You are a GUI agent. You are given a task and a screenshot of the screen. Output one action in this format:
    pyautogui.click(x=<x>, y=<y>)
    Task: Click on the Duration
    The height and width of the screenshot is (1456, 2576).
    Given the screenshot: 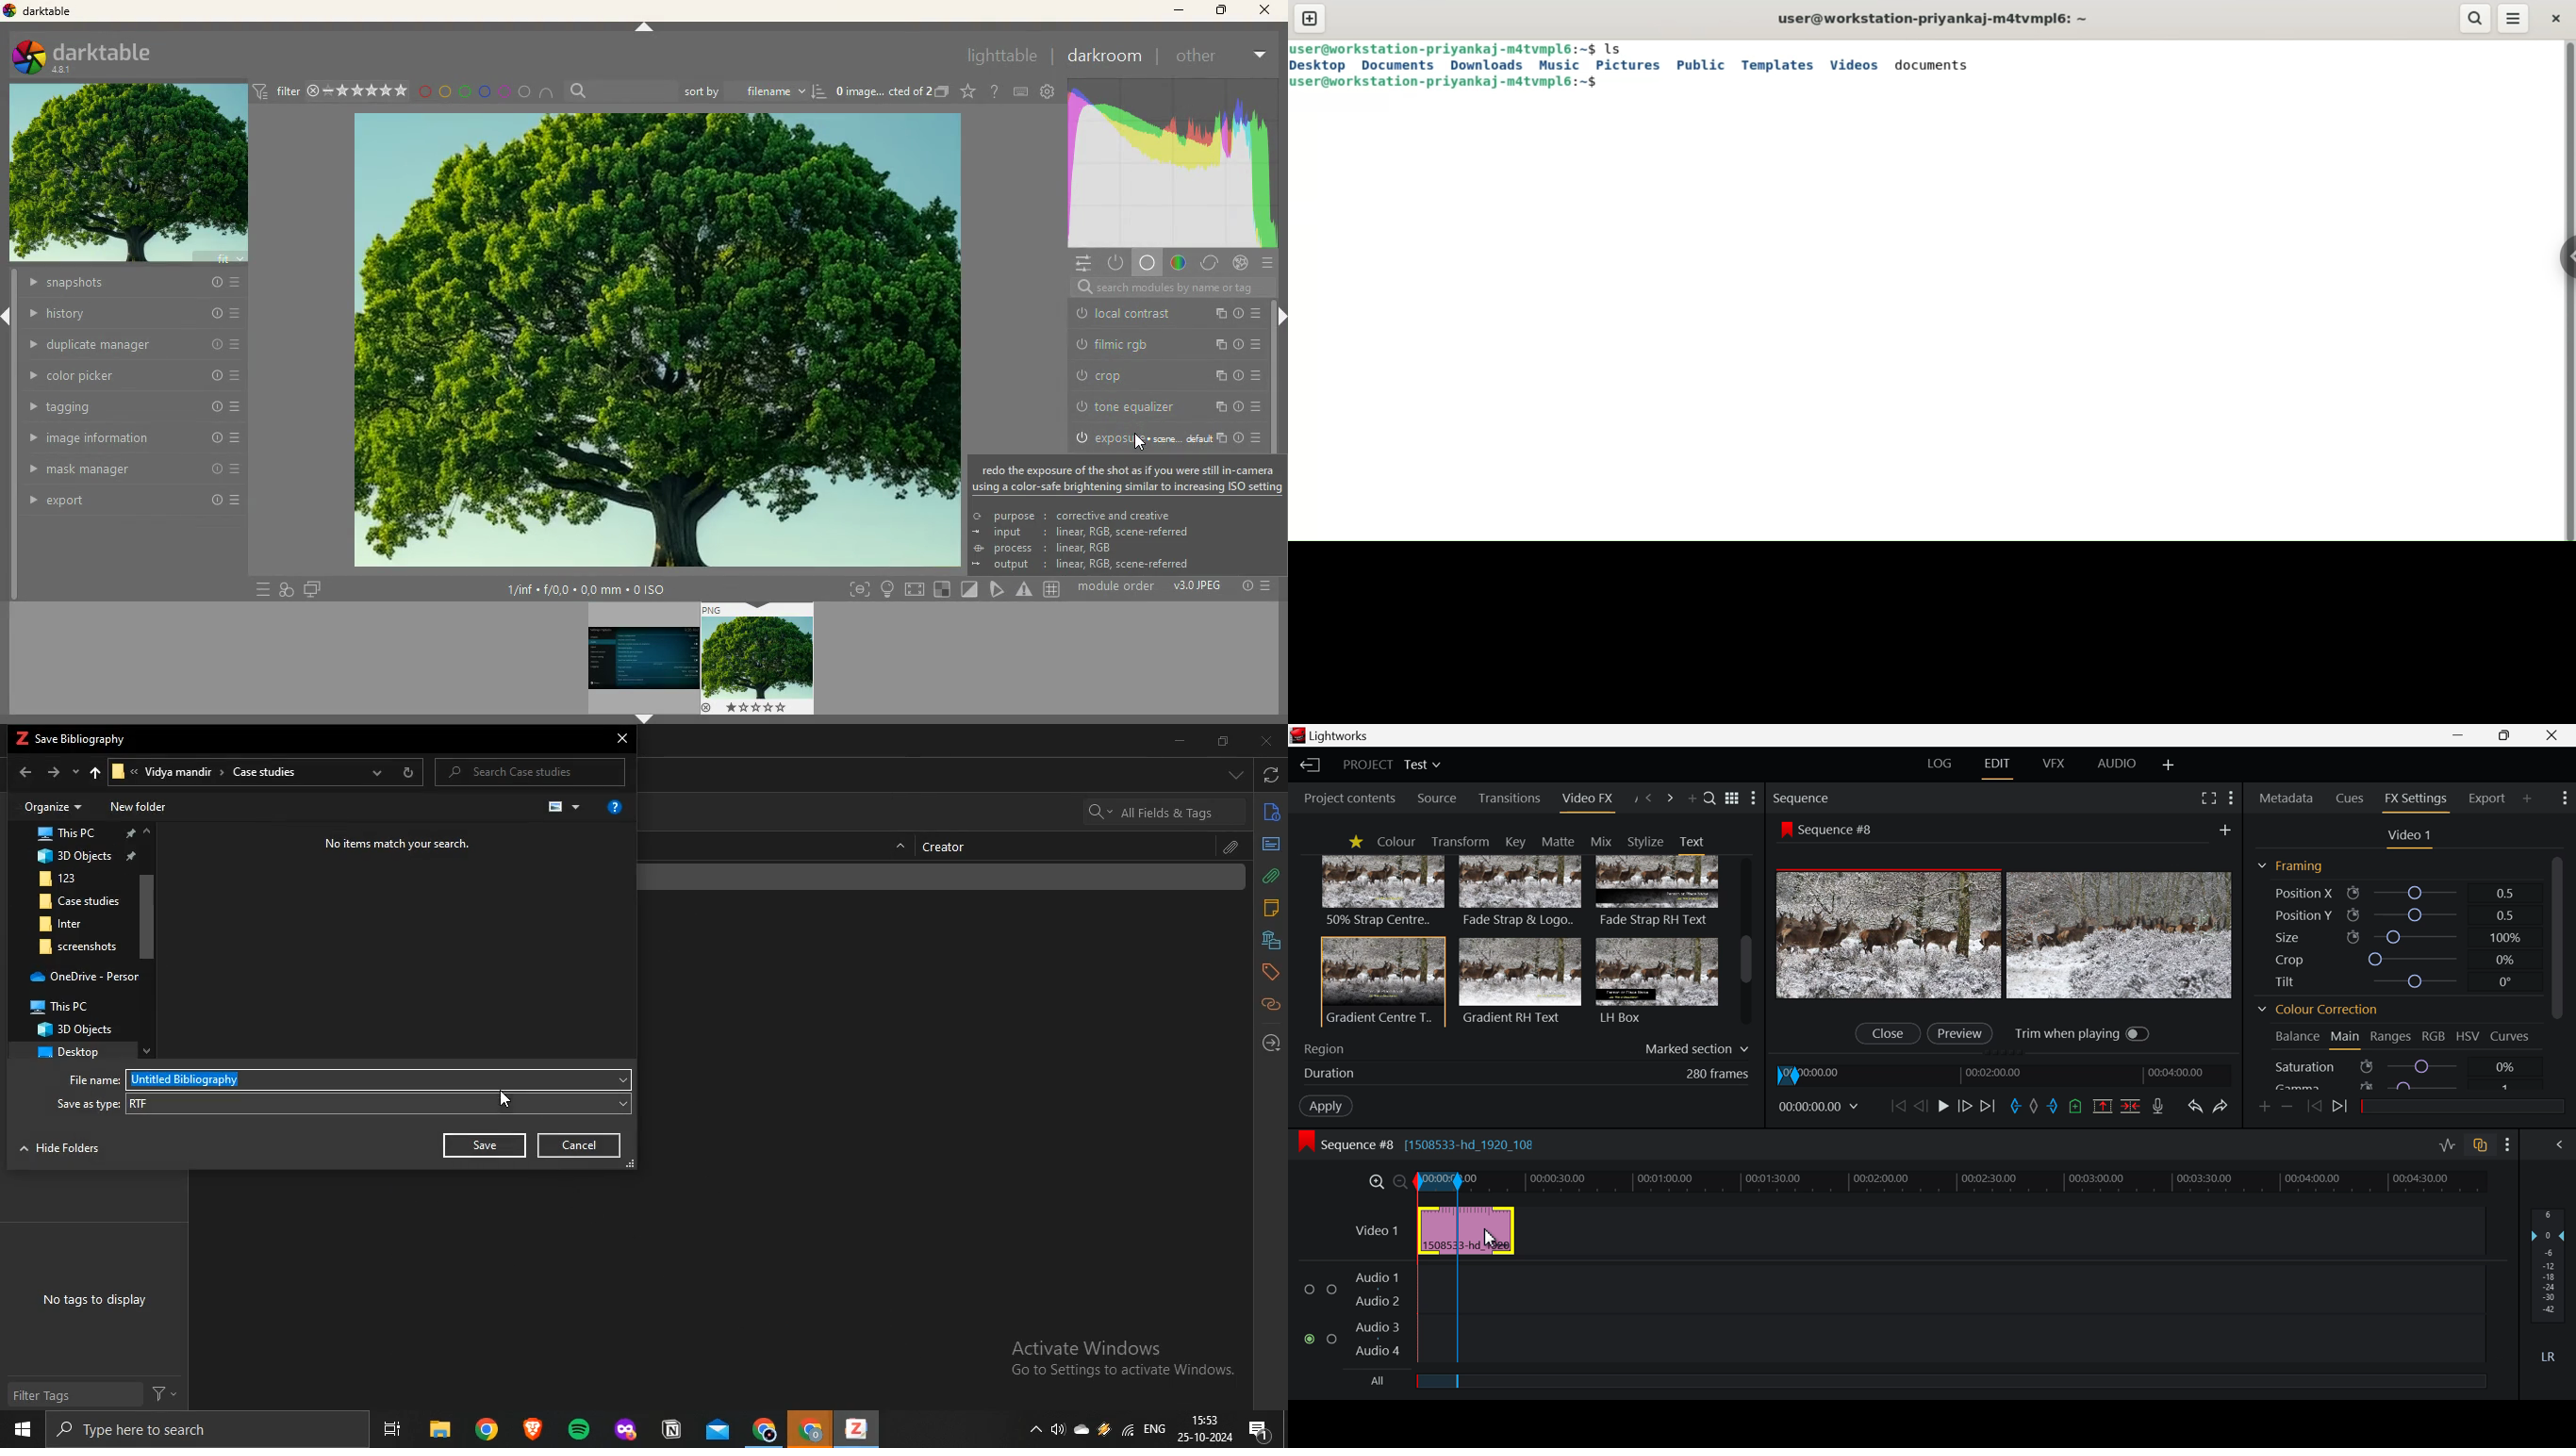 What is the action you would take?
    pyautogui.click(x=1523, y=1073)
    